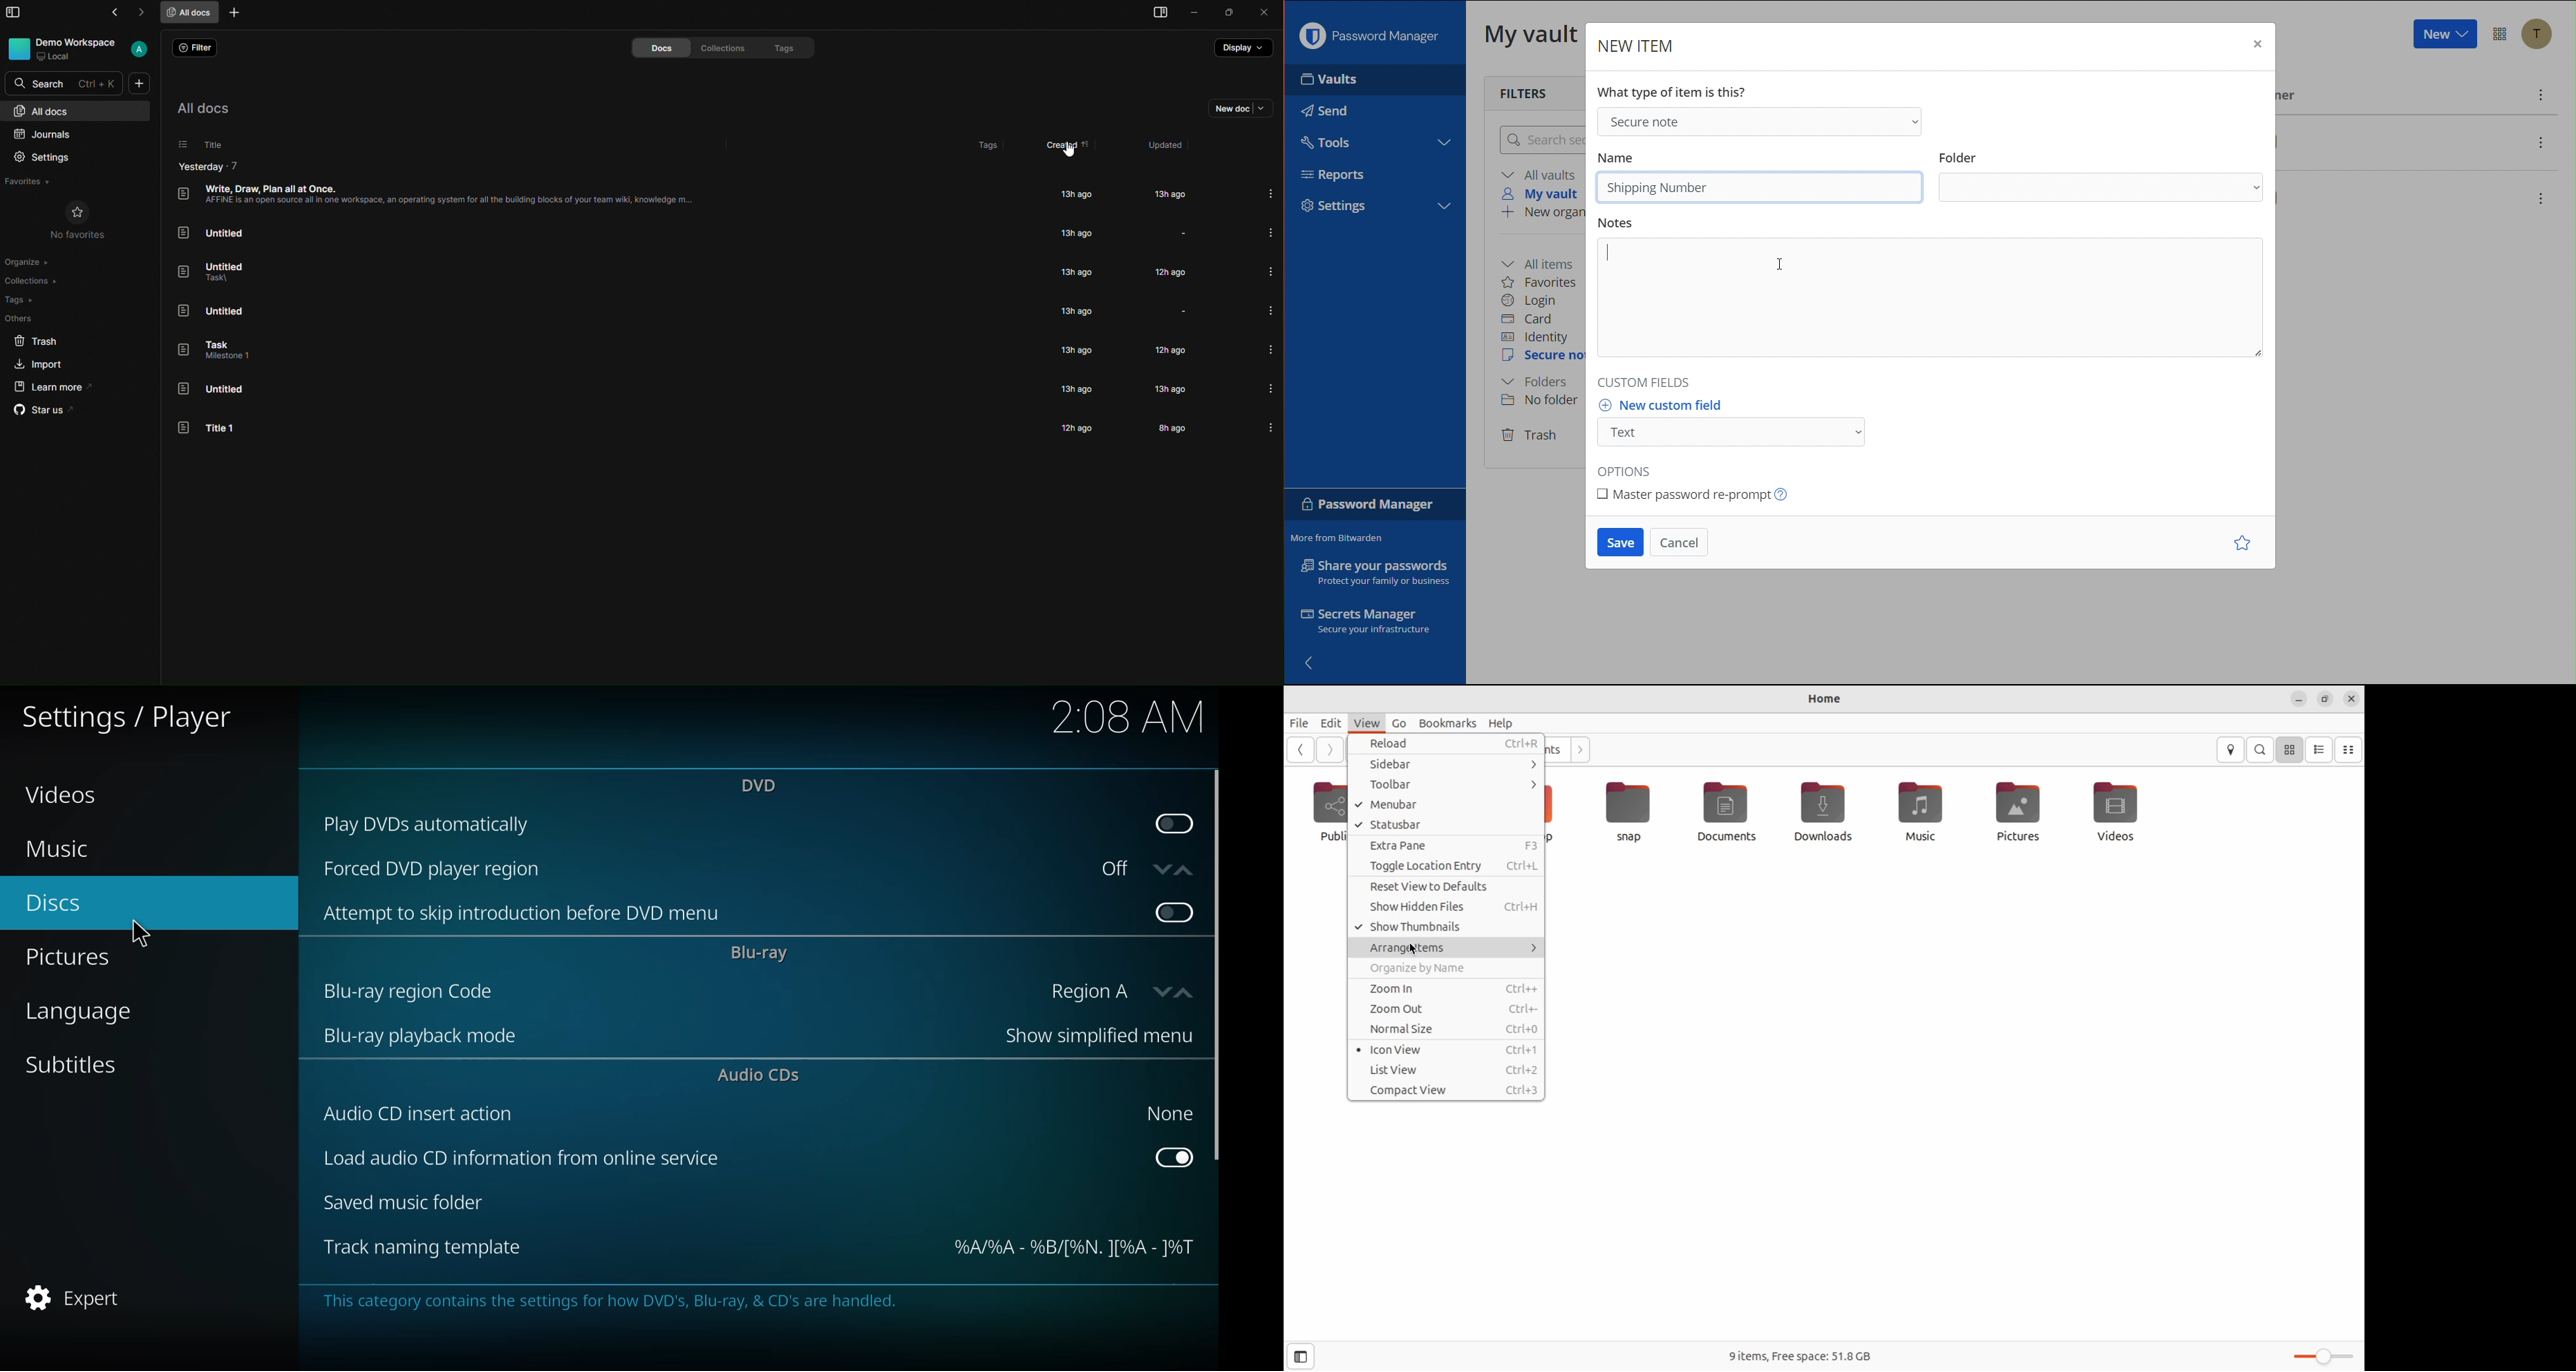 Image resolution: width=2576 pixels, height=1372 pixels. I want to click on show simplified menu, so click(1091, 1038).